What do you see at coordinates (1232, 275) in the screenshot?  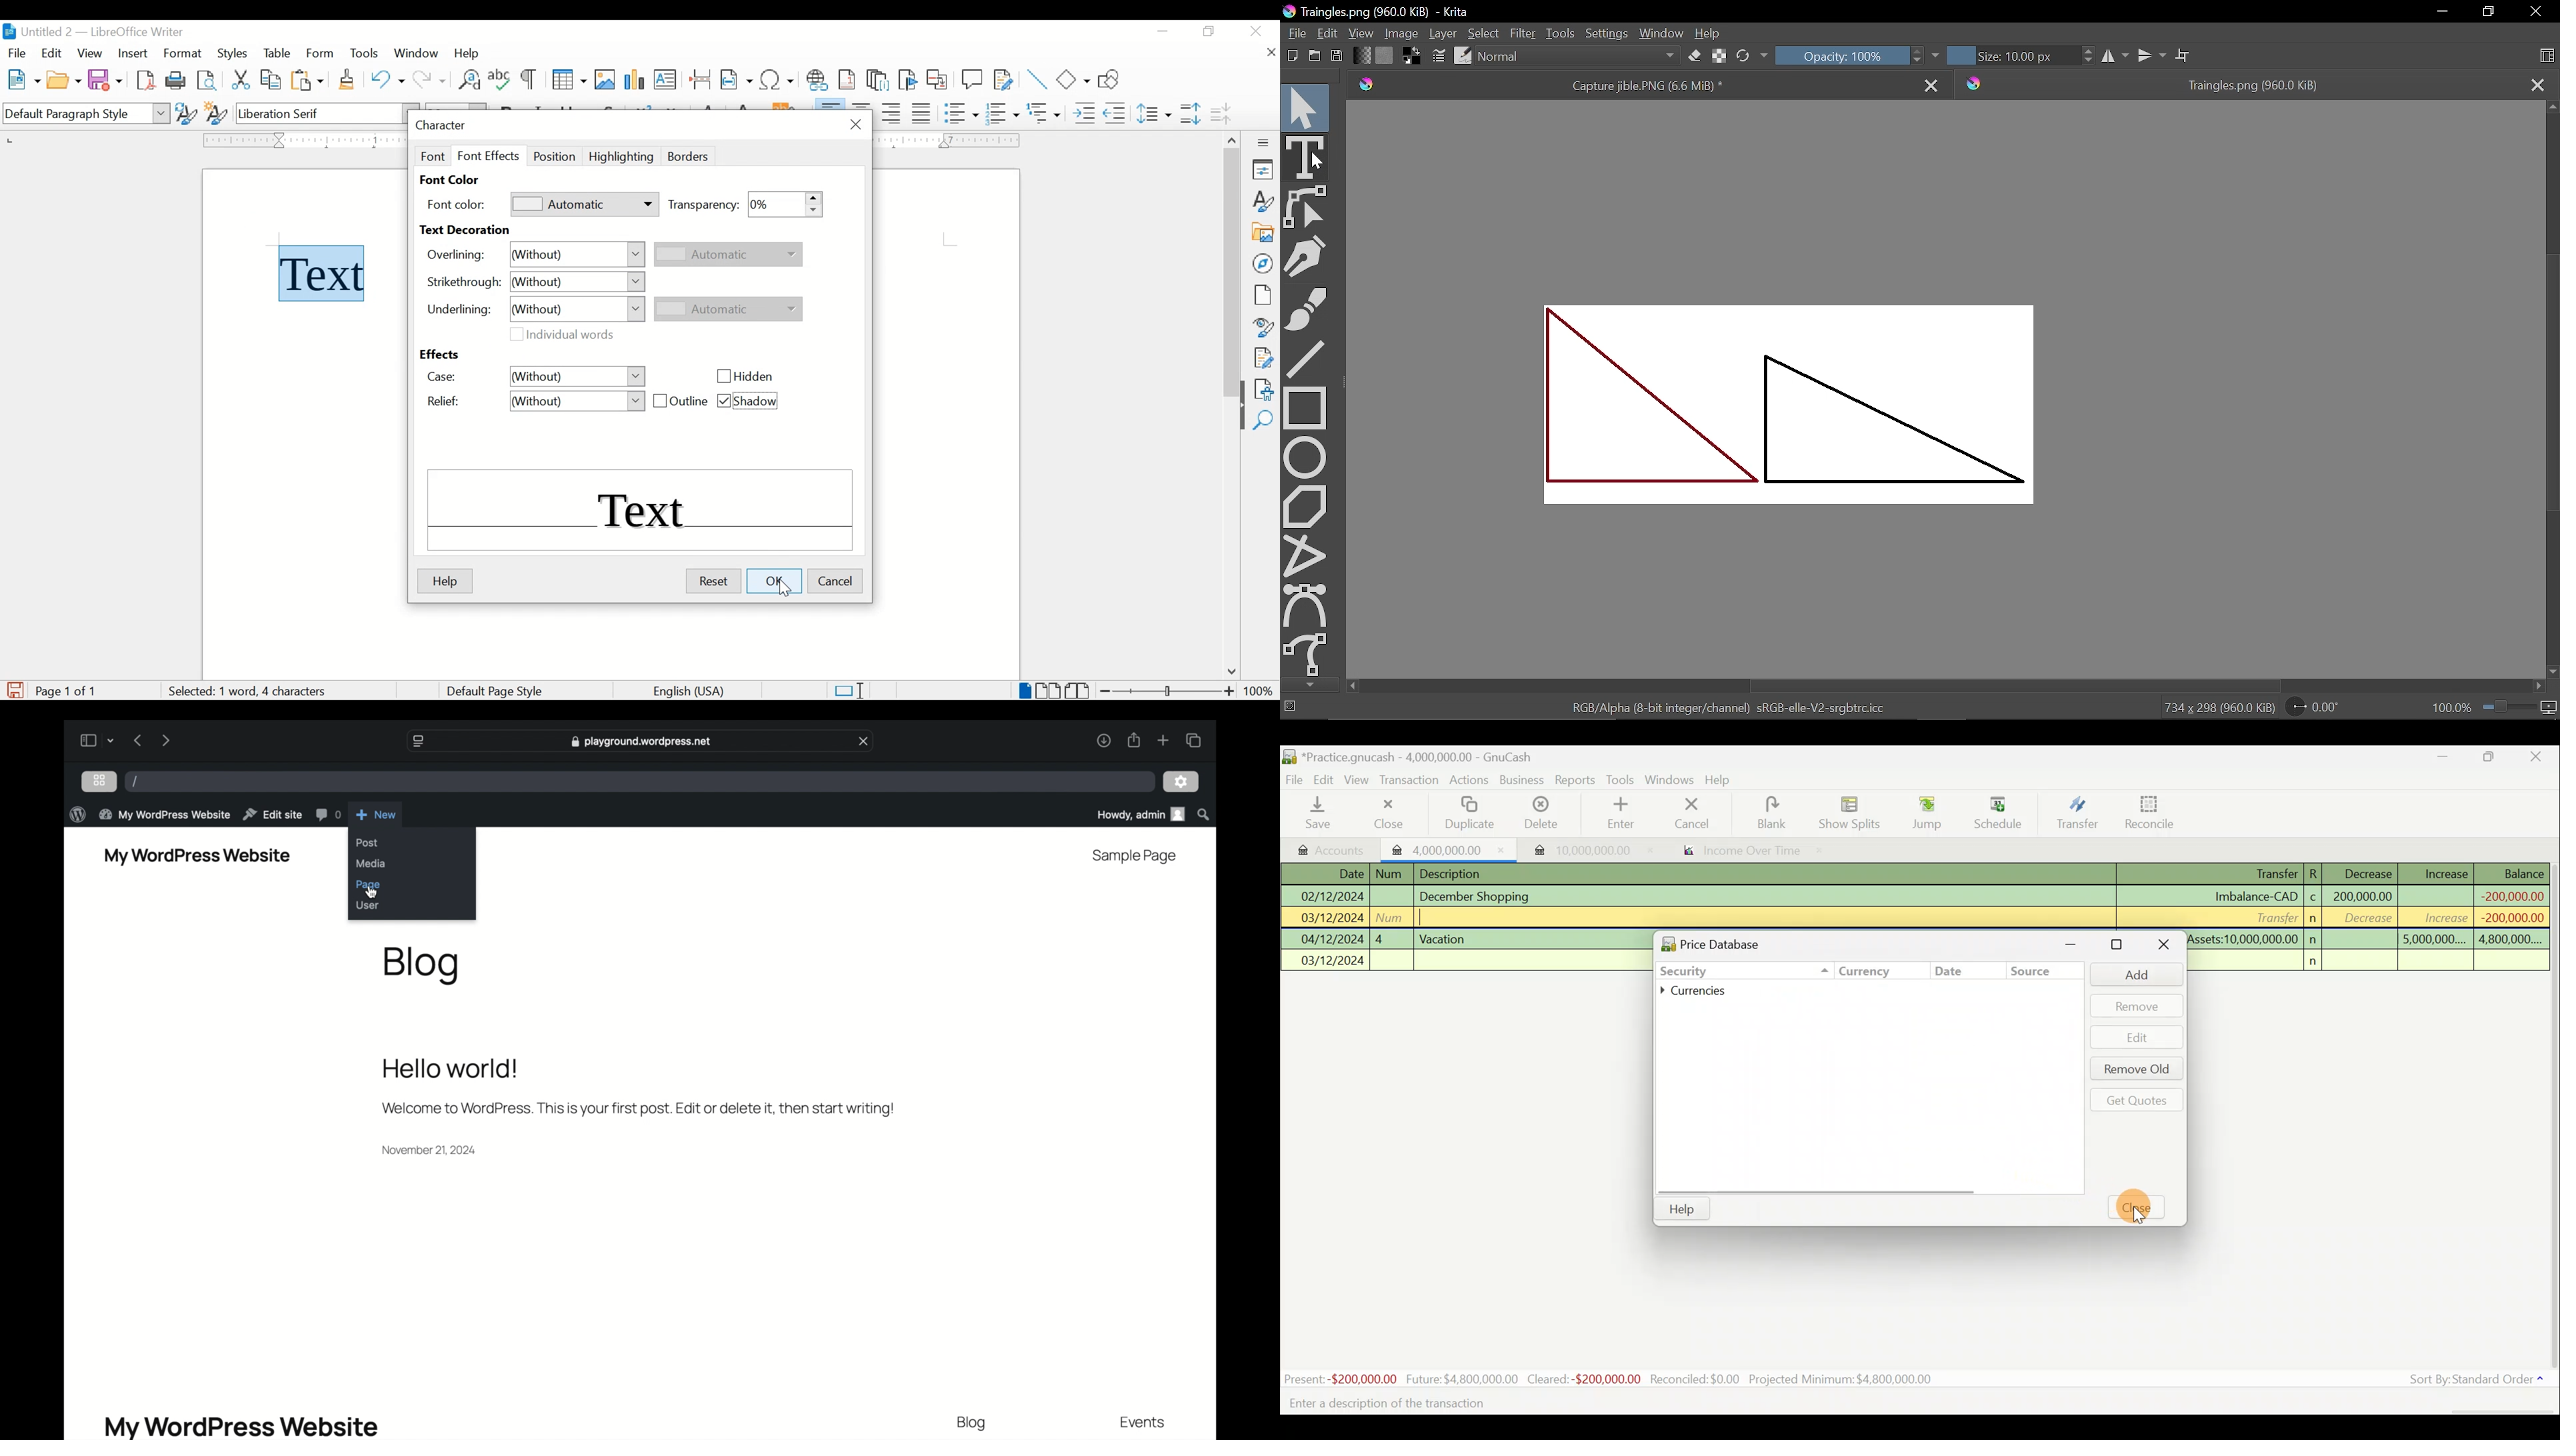 I see `scroll box` at bounding box center [1232, 275].